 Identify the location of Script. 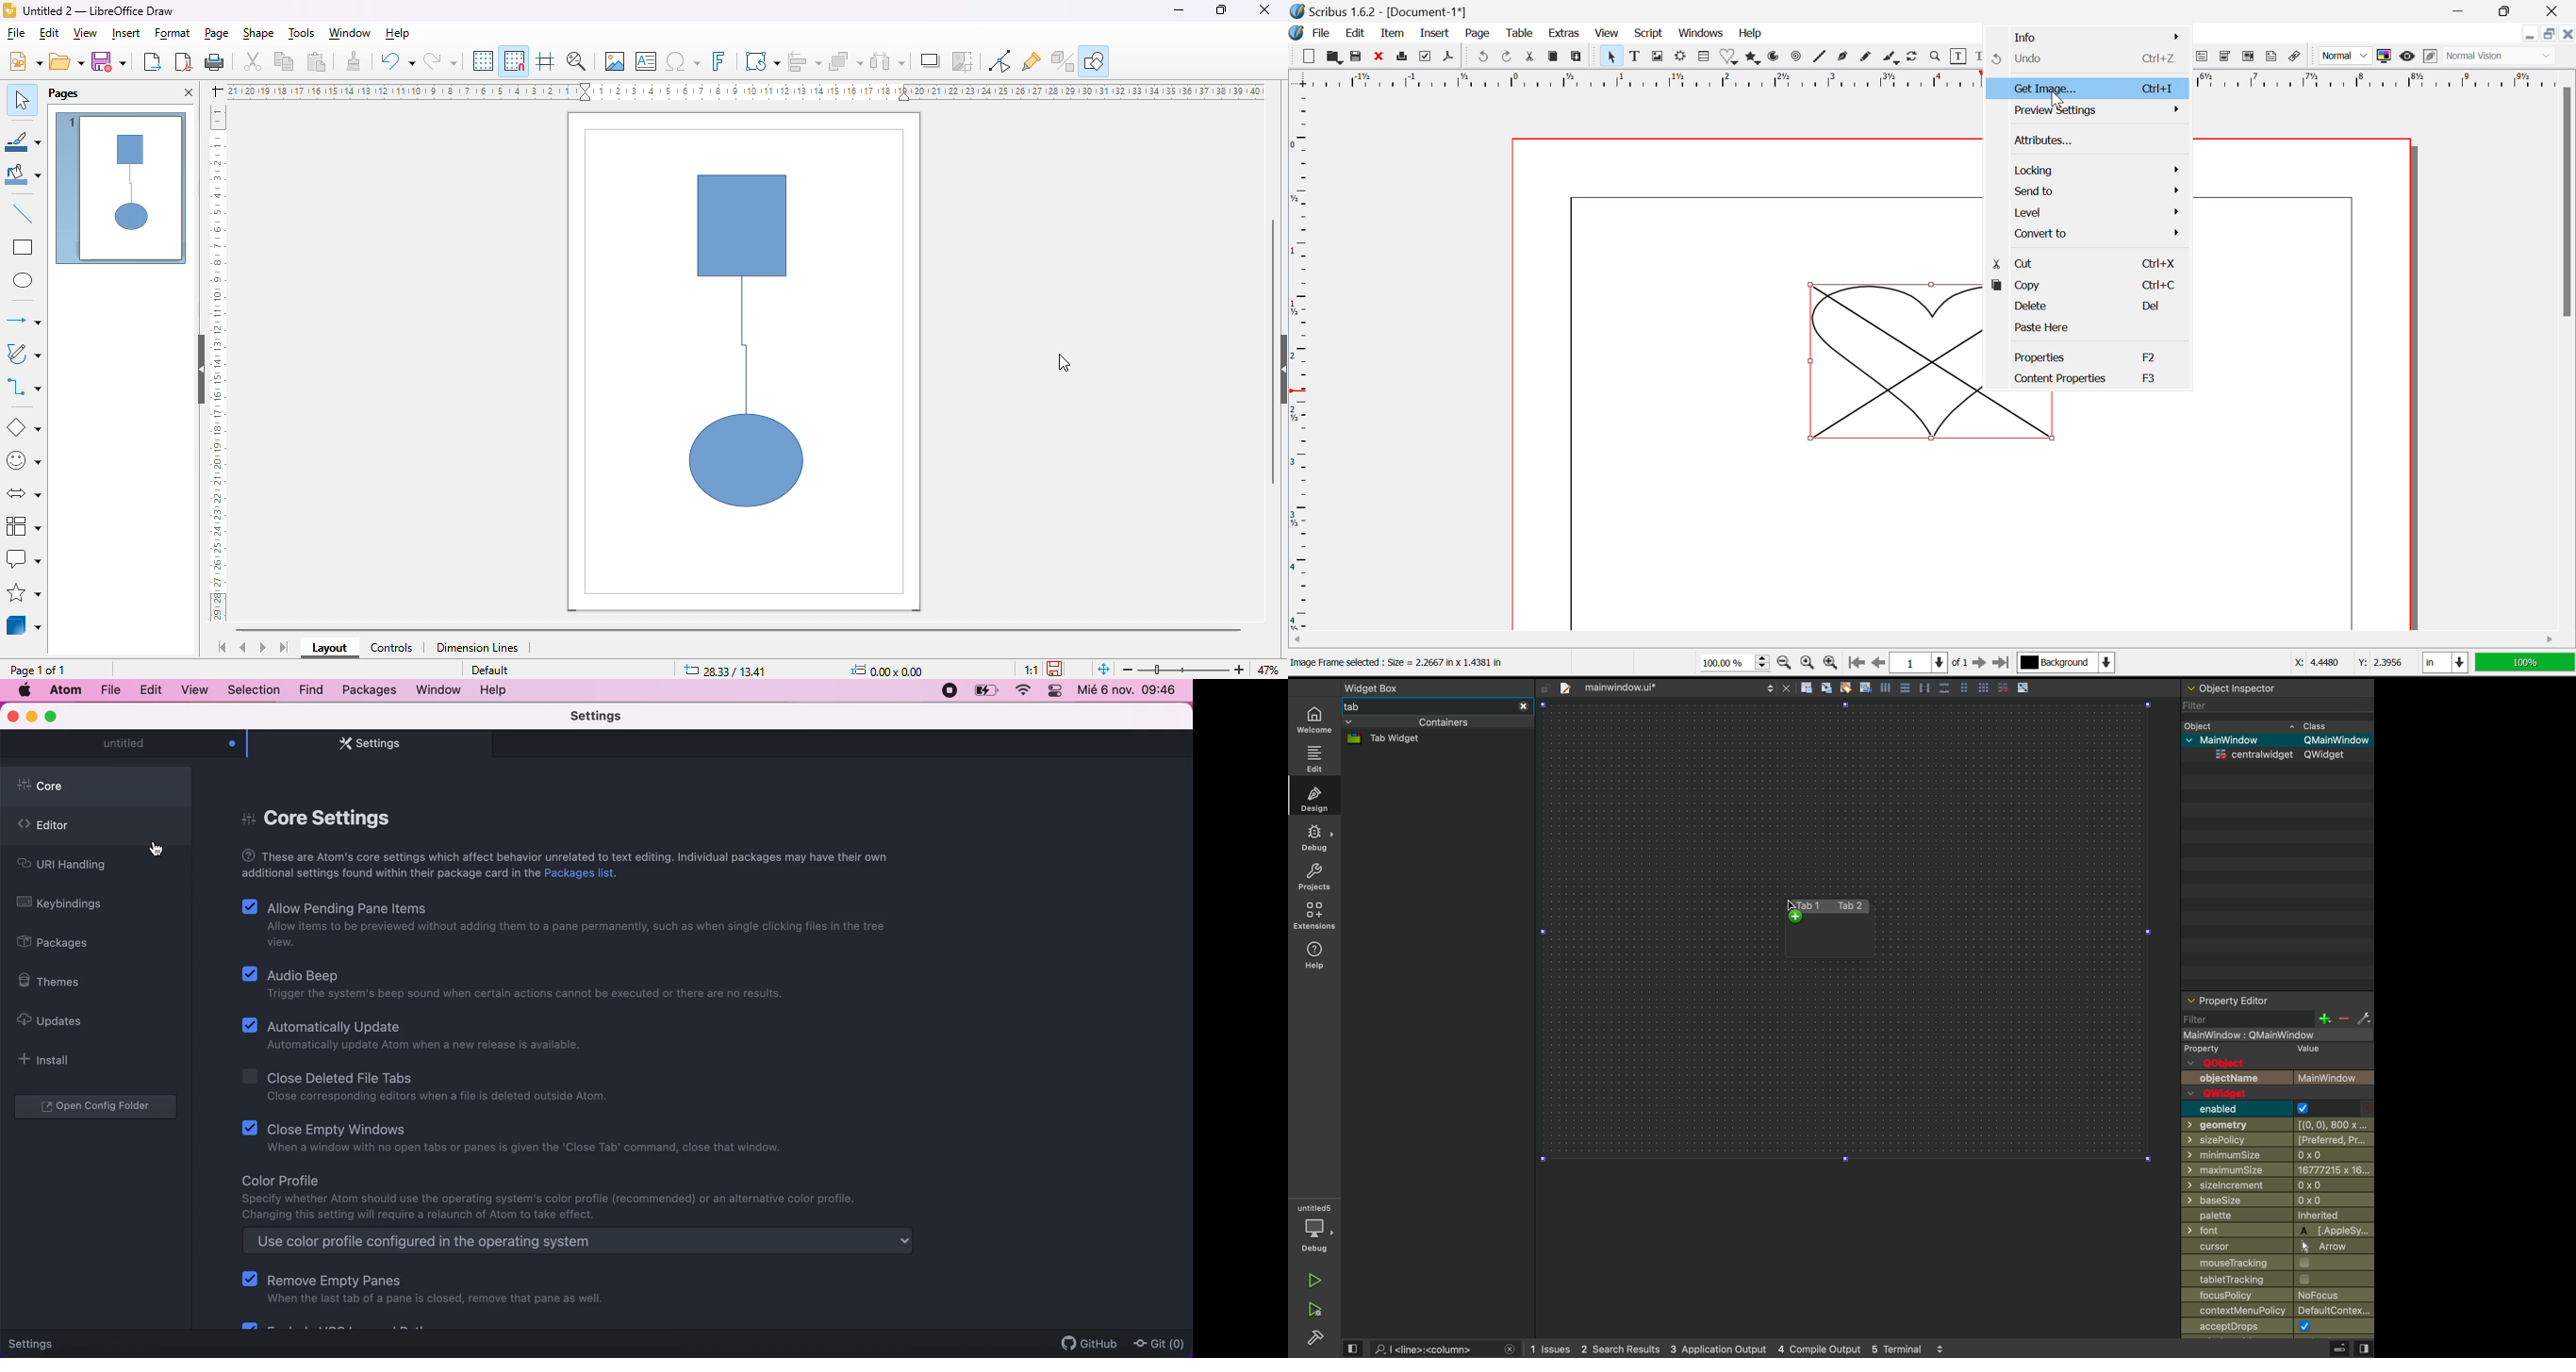
(1648, 35).